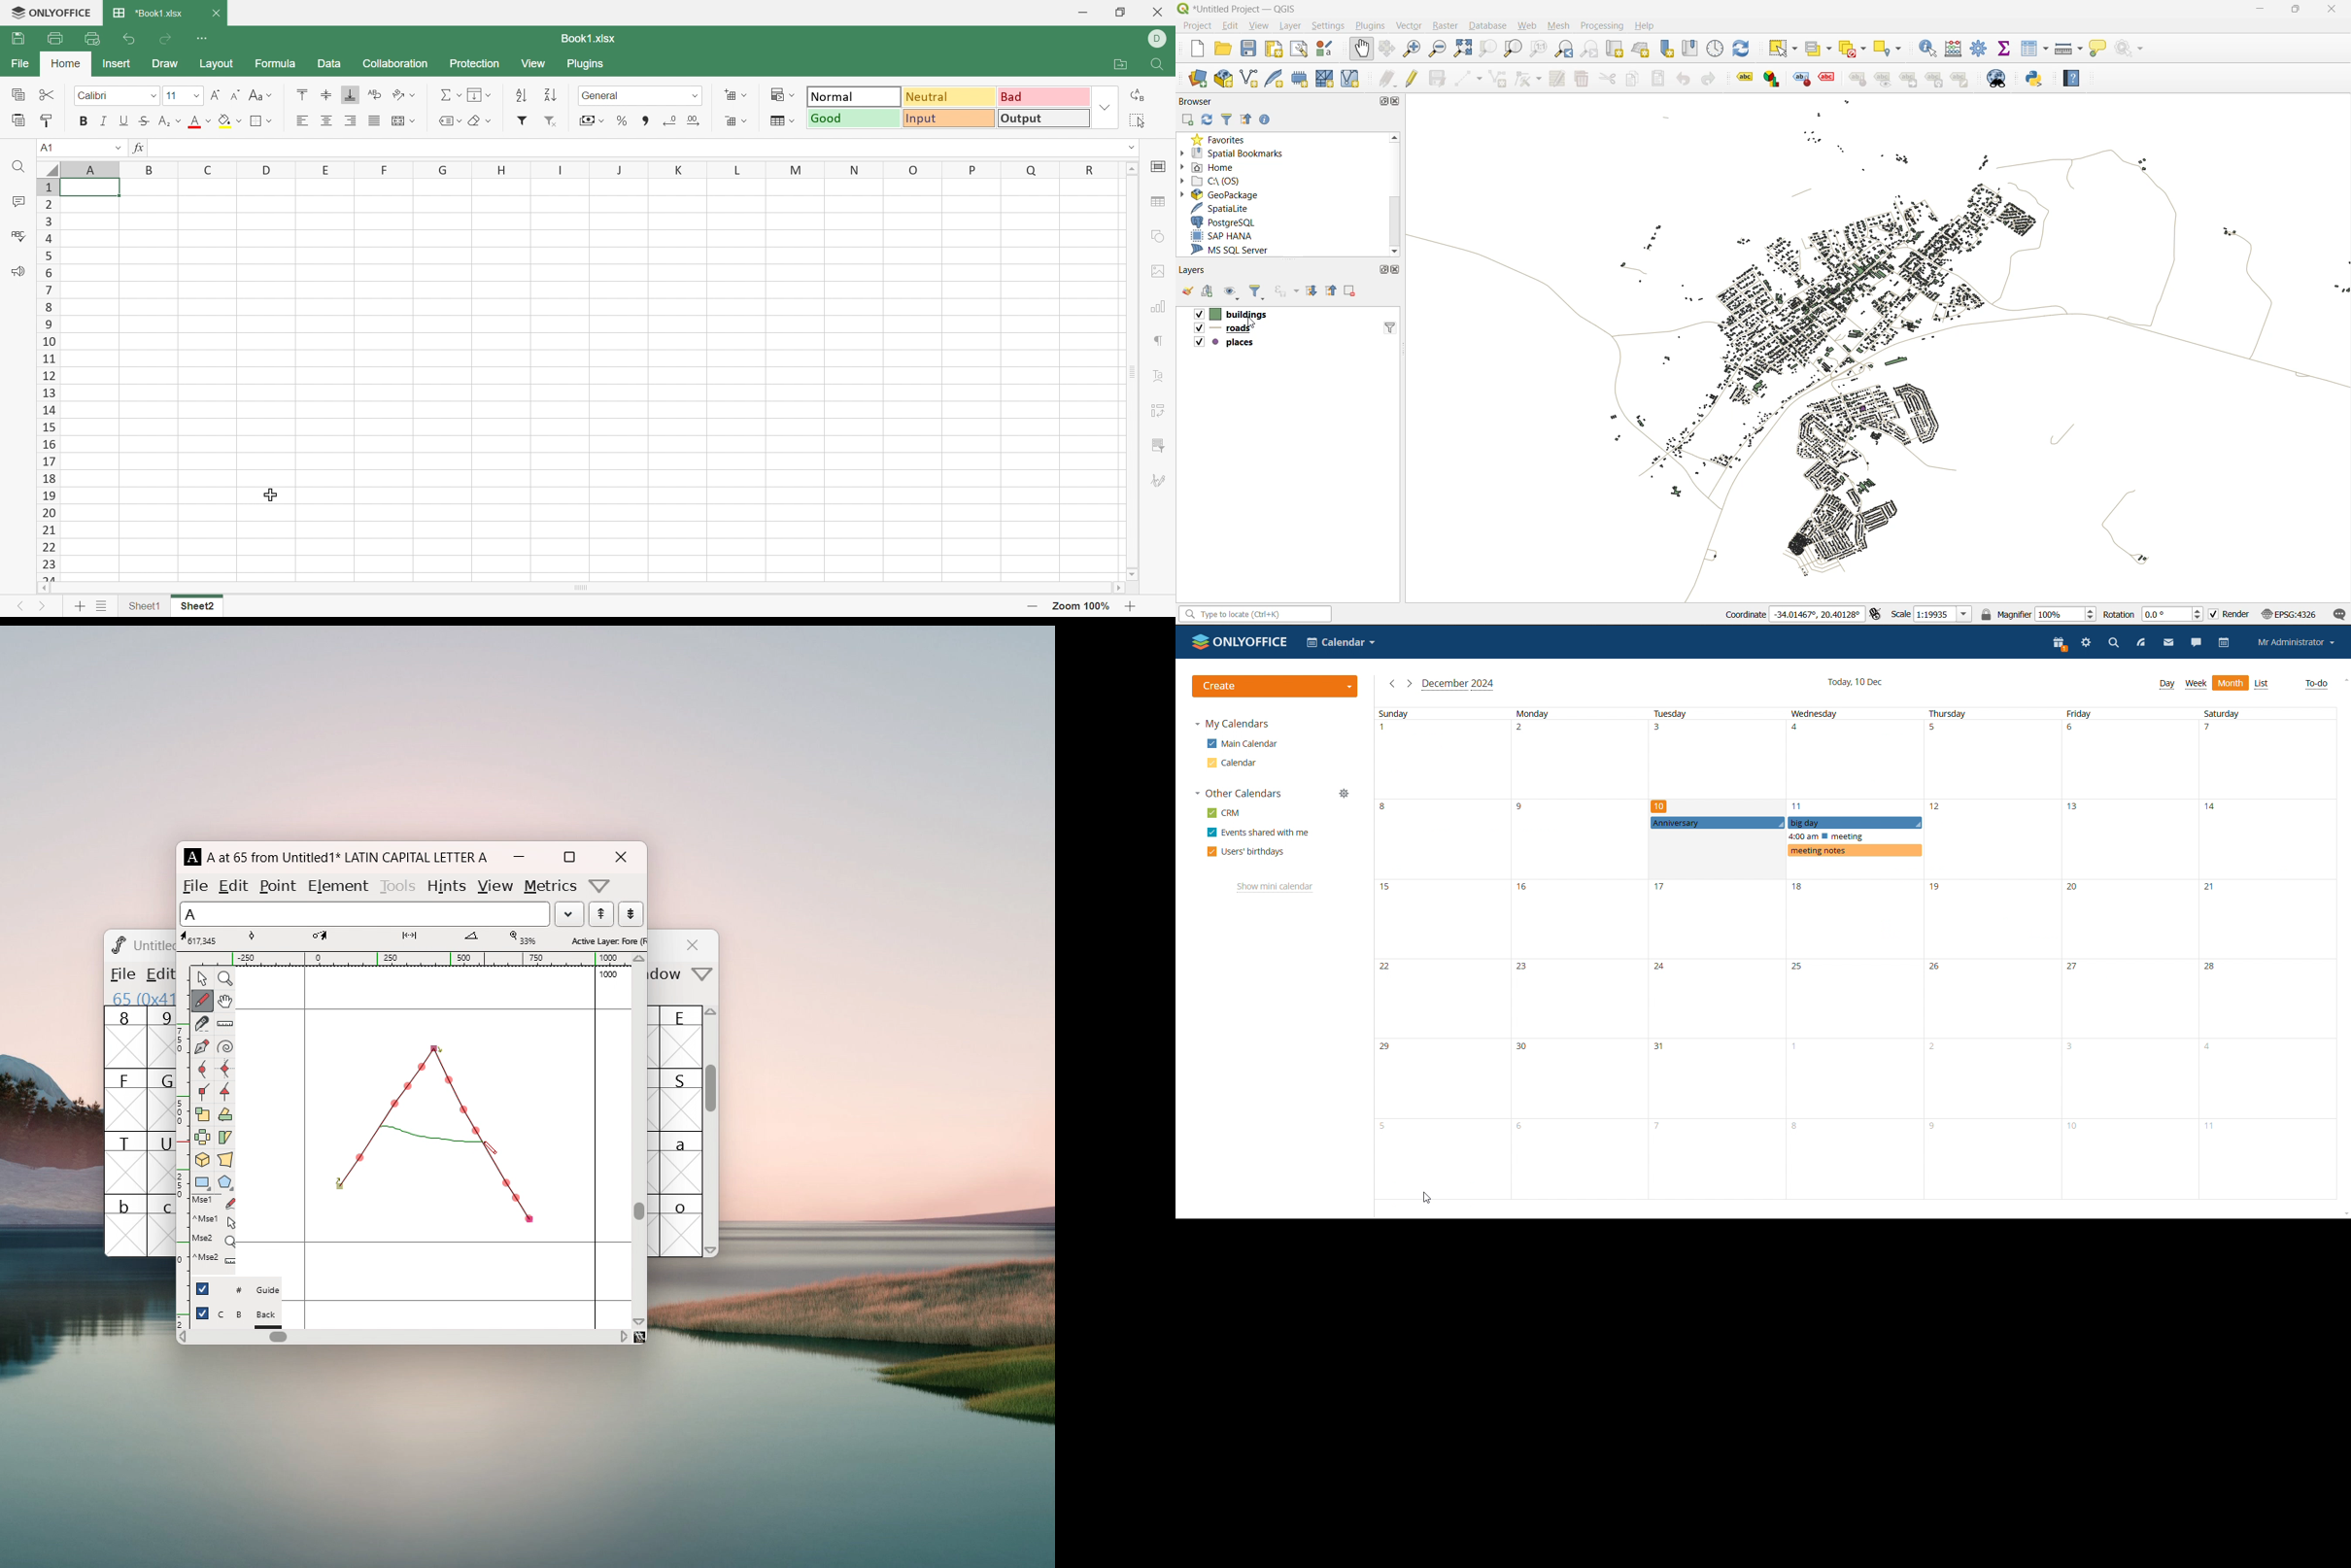  I want to click on Scroll bar, so click(612, 589).